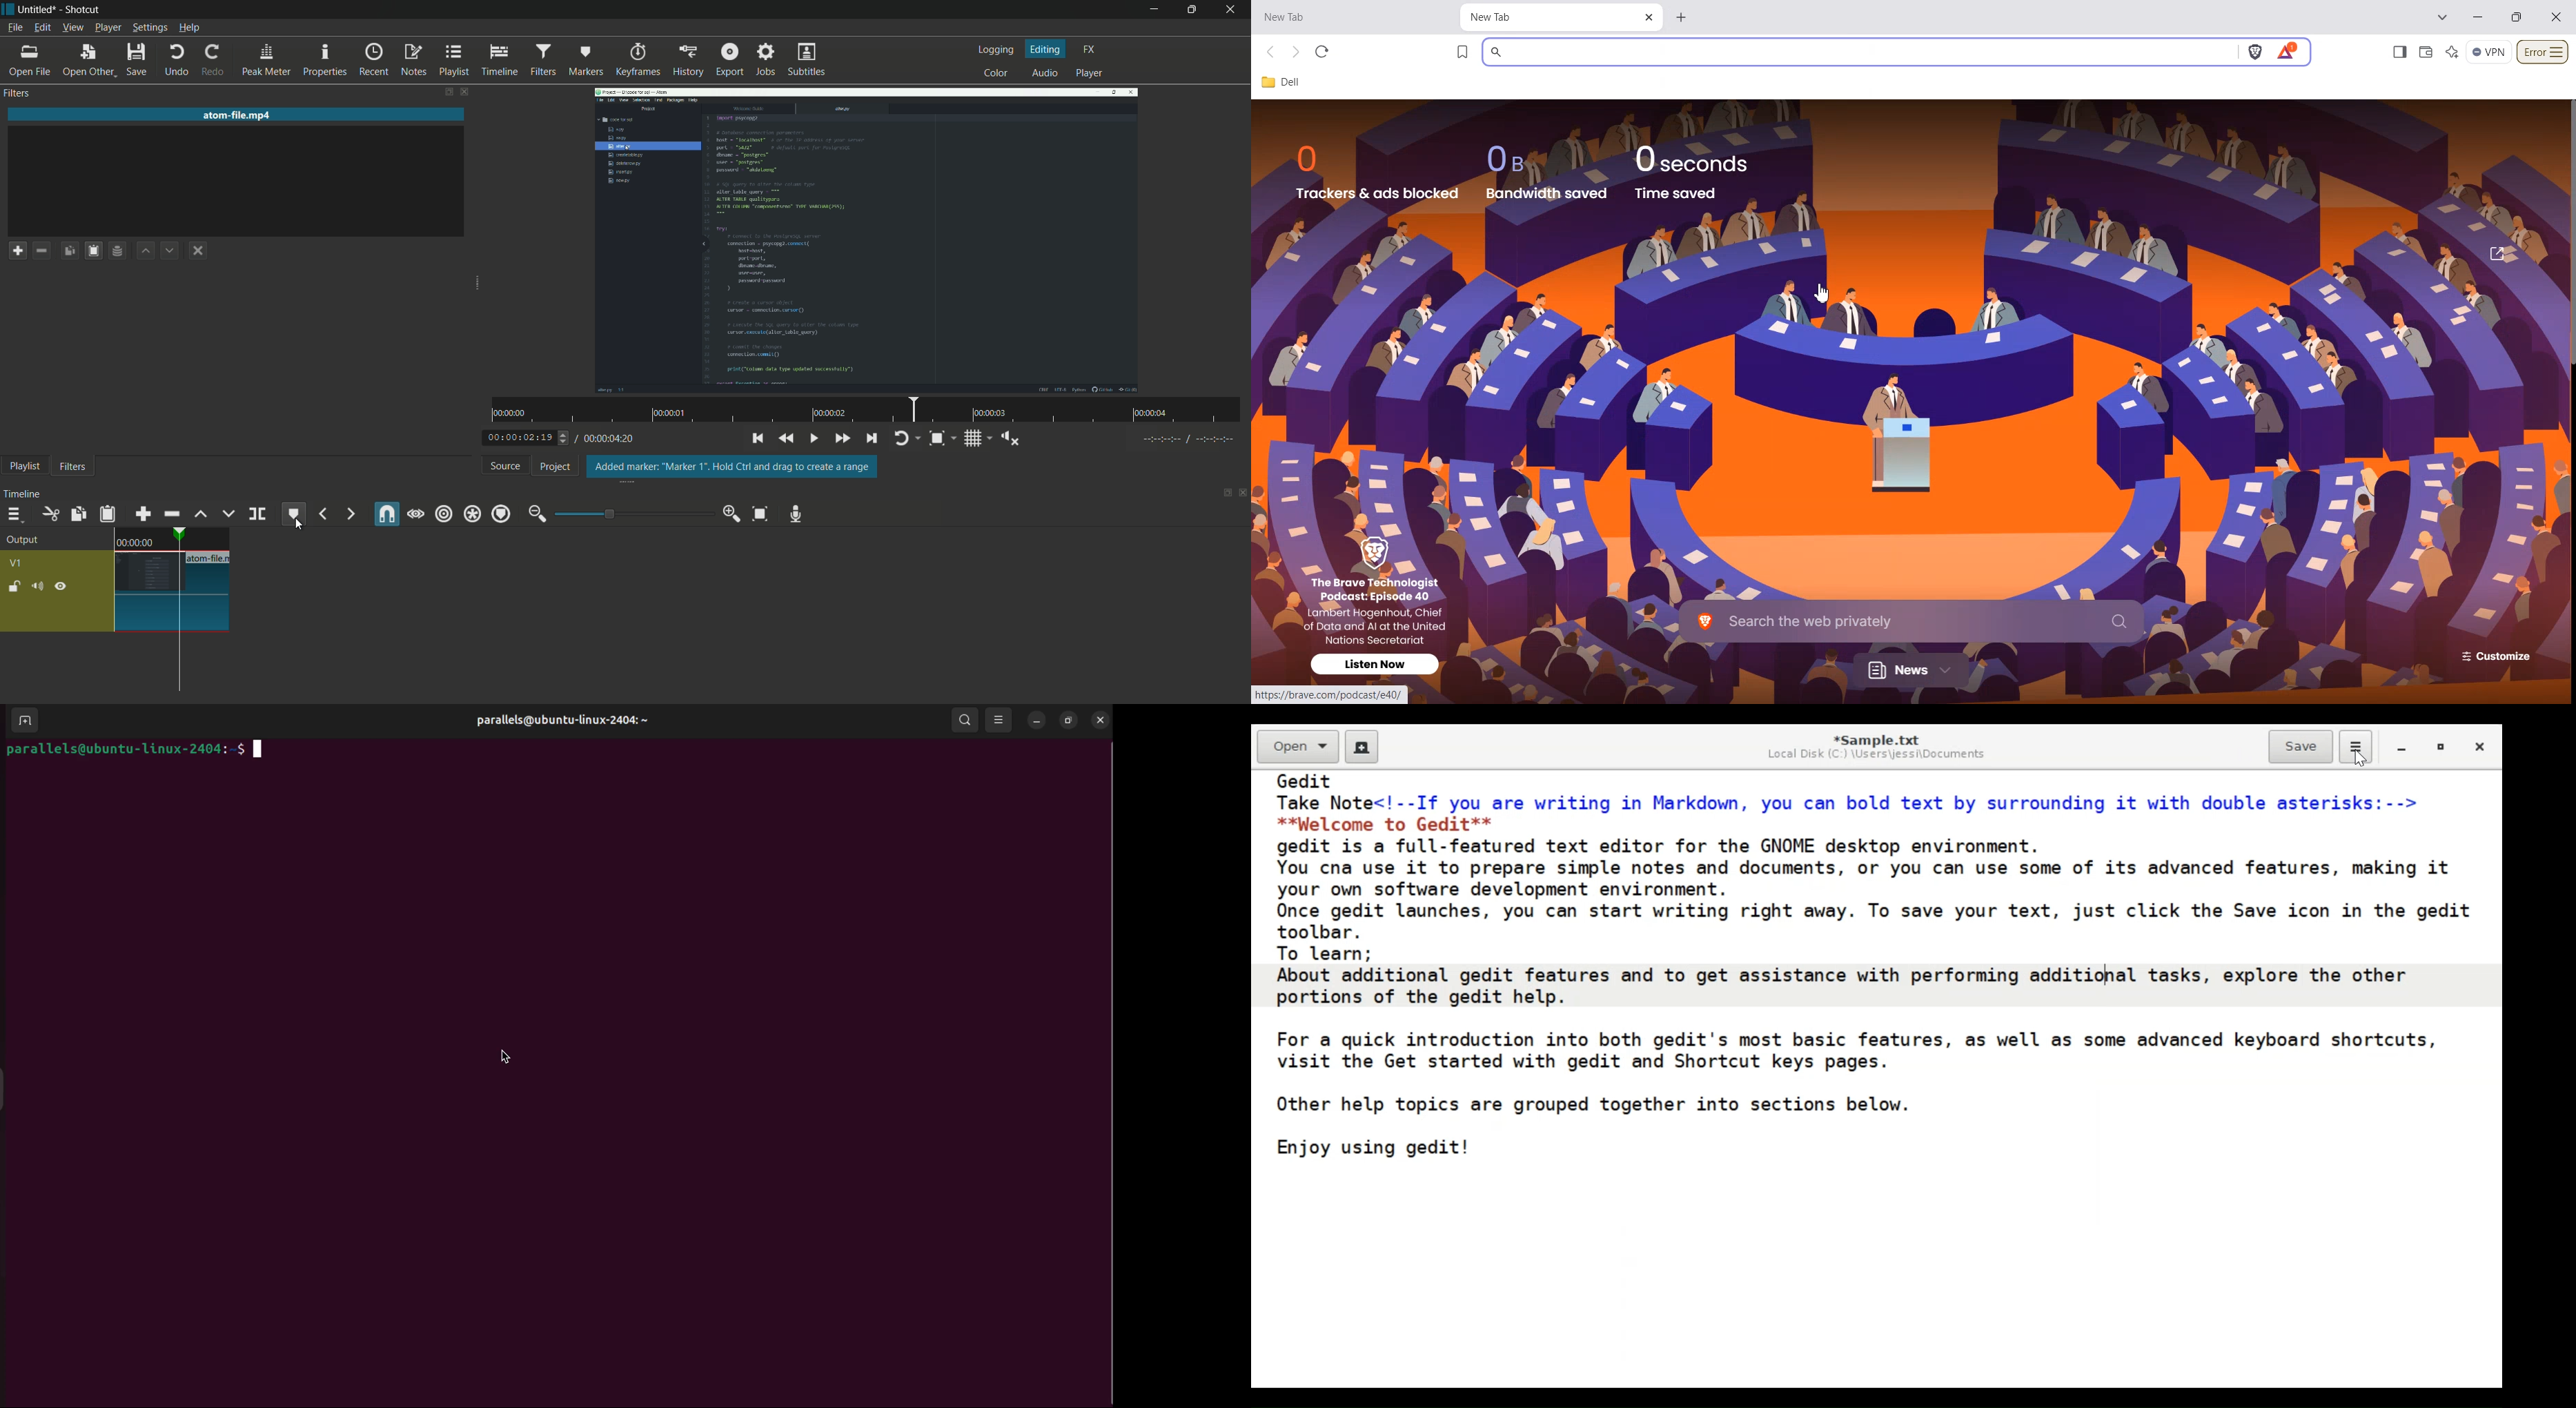  I want to click on total time, so click(612, 441).